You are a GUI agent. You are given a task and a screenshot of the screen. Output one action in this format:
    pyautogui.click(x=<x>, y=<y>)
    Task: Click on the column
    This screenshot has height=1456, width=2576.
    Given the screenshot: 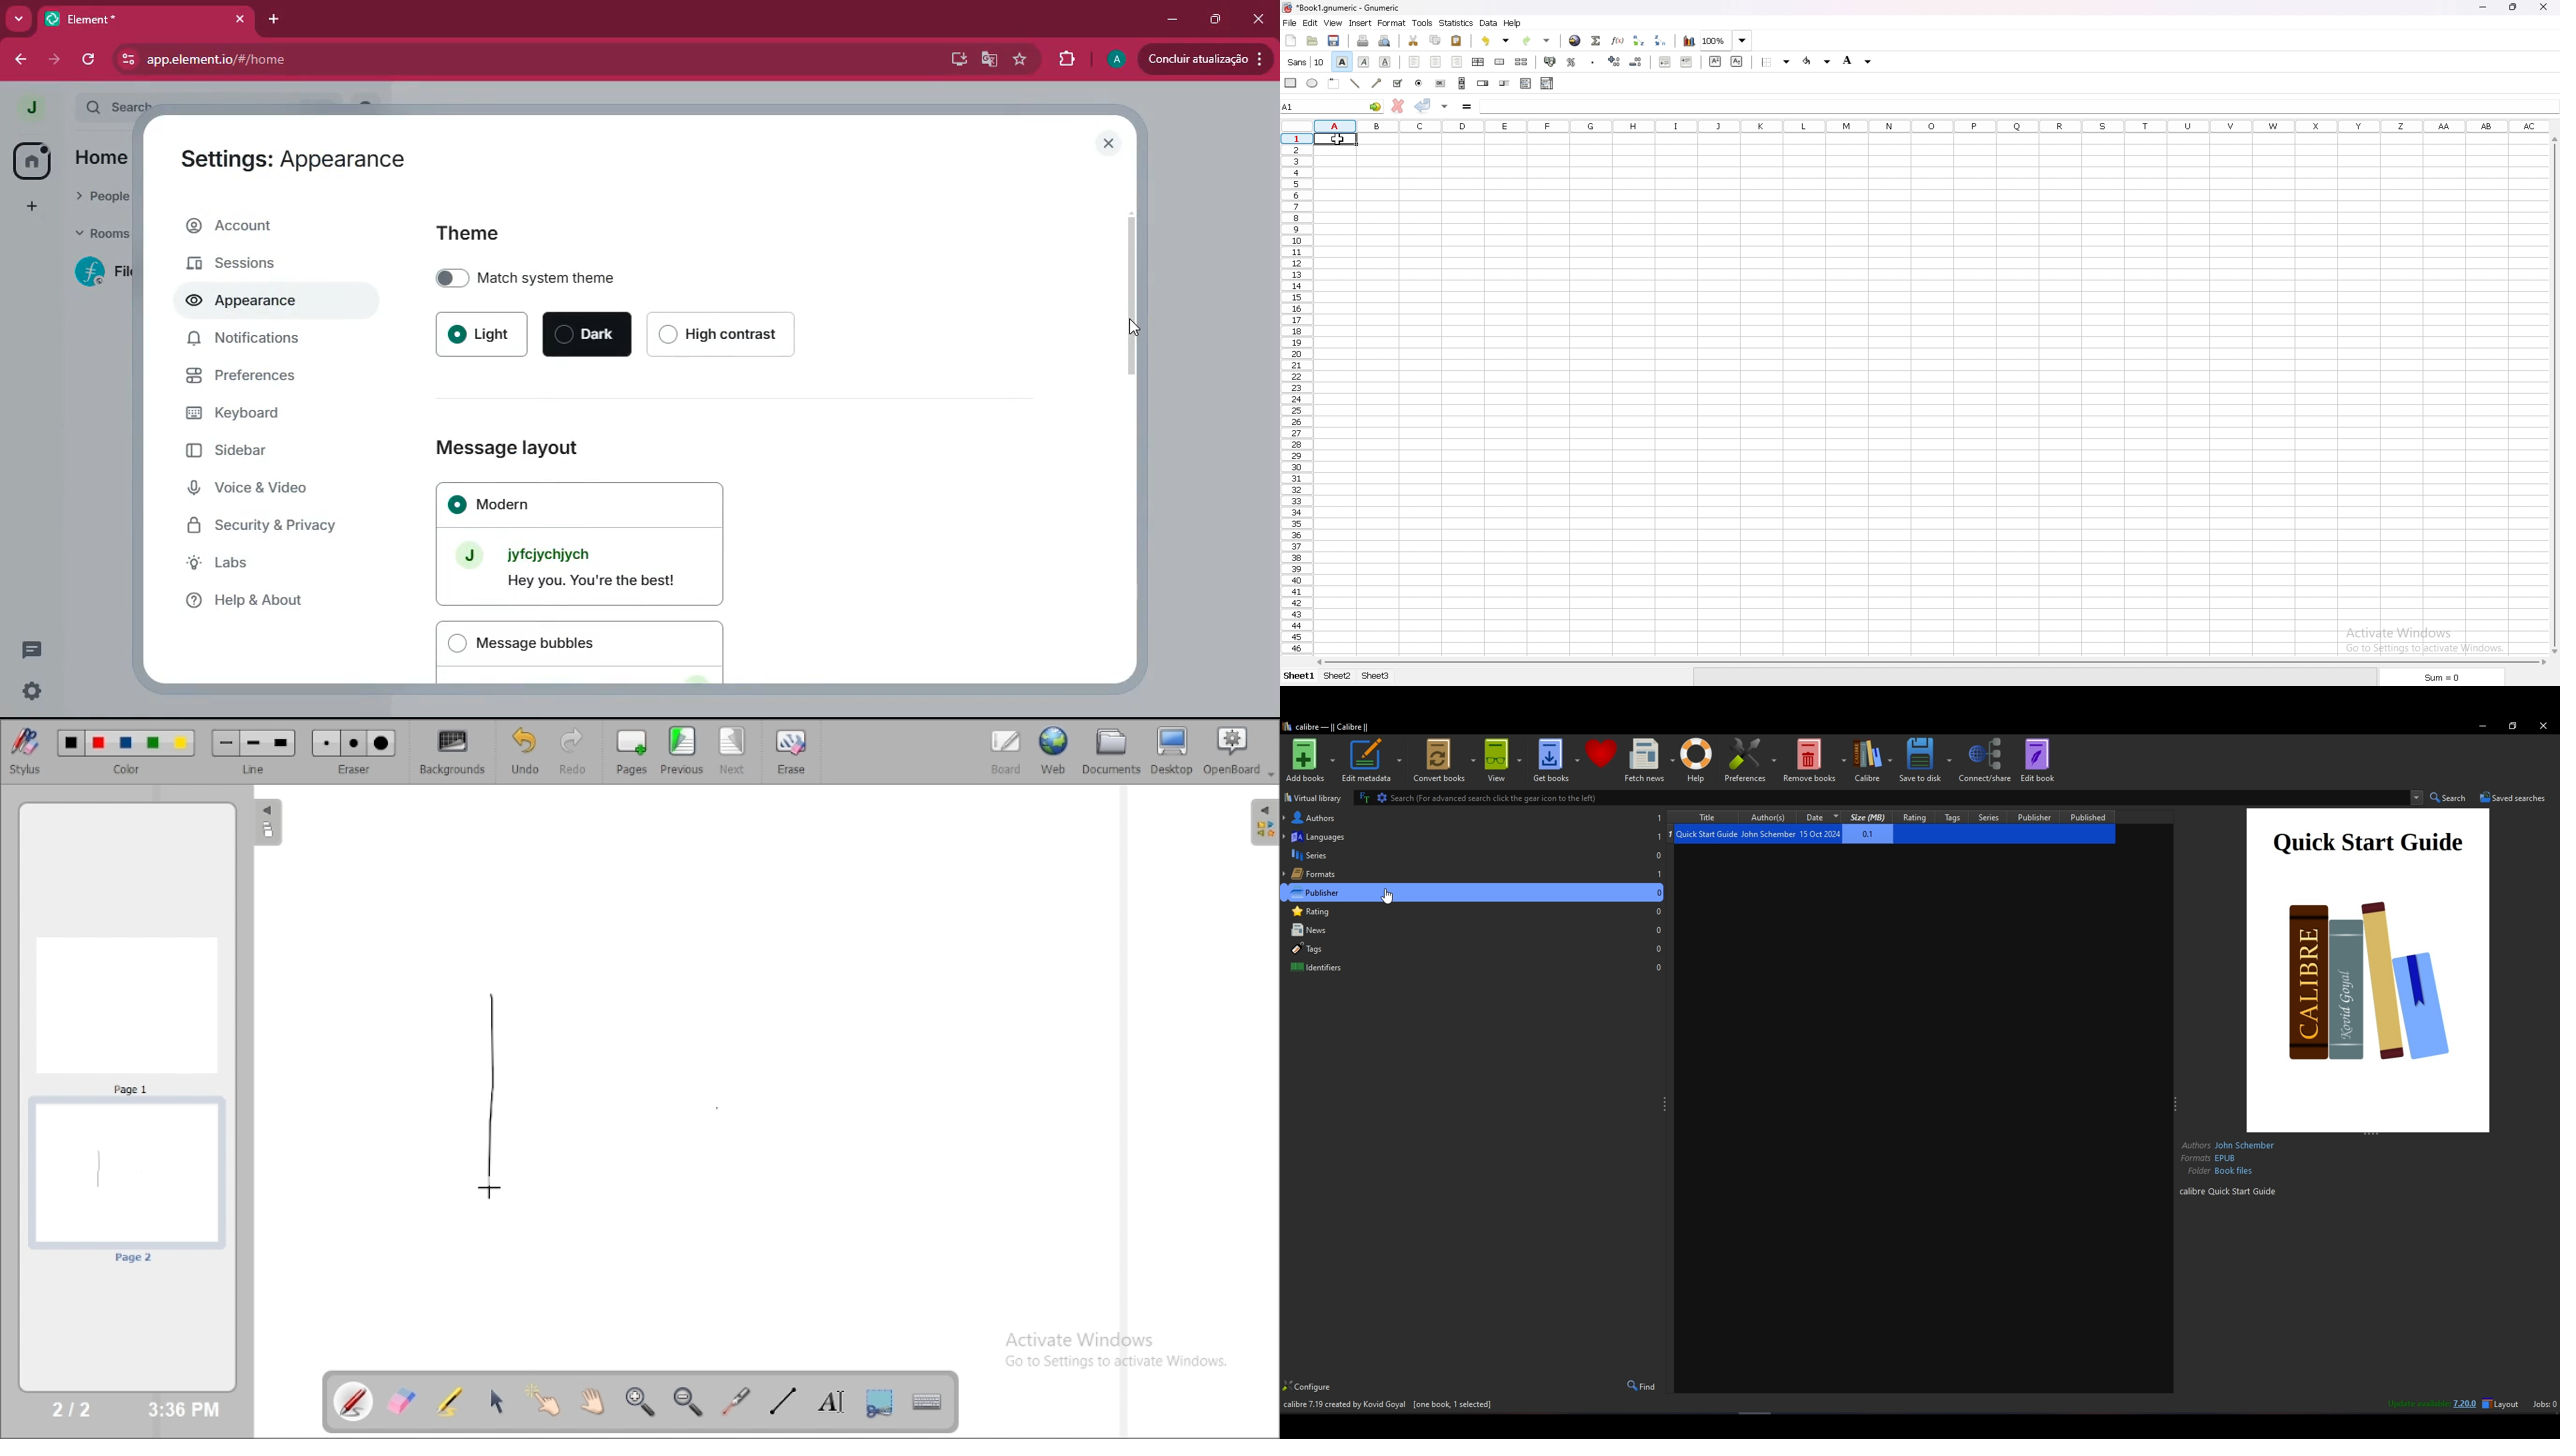 What is the action you would take?
    pyautogui.click(x=1933, y=125)
    